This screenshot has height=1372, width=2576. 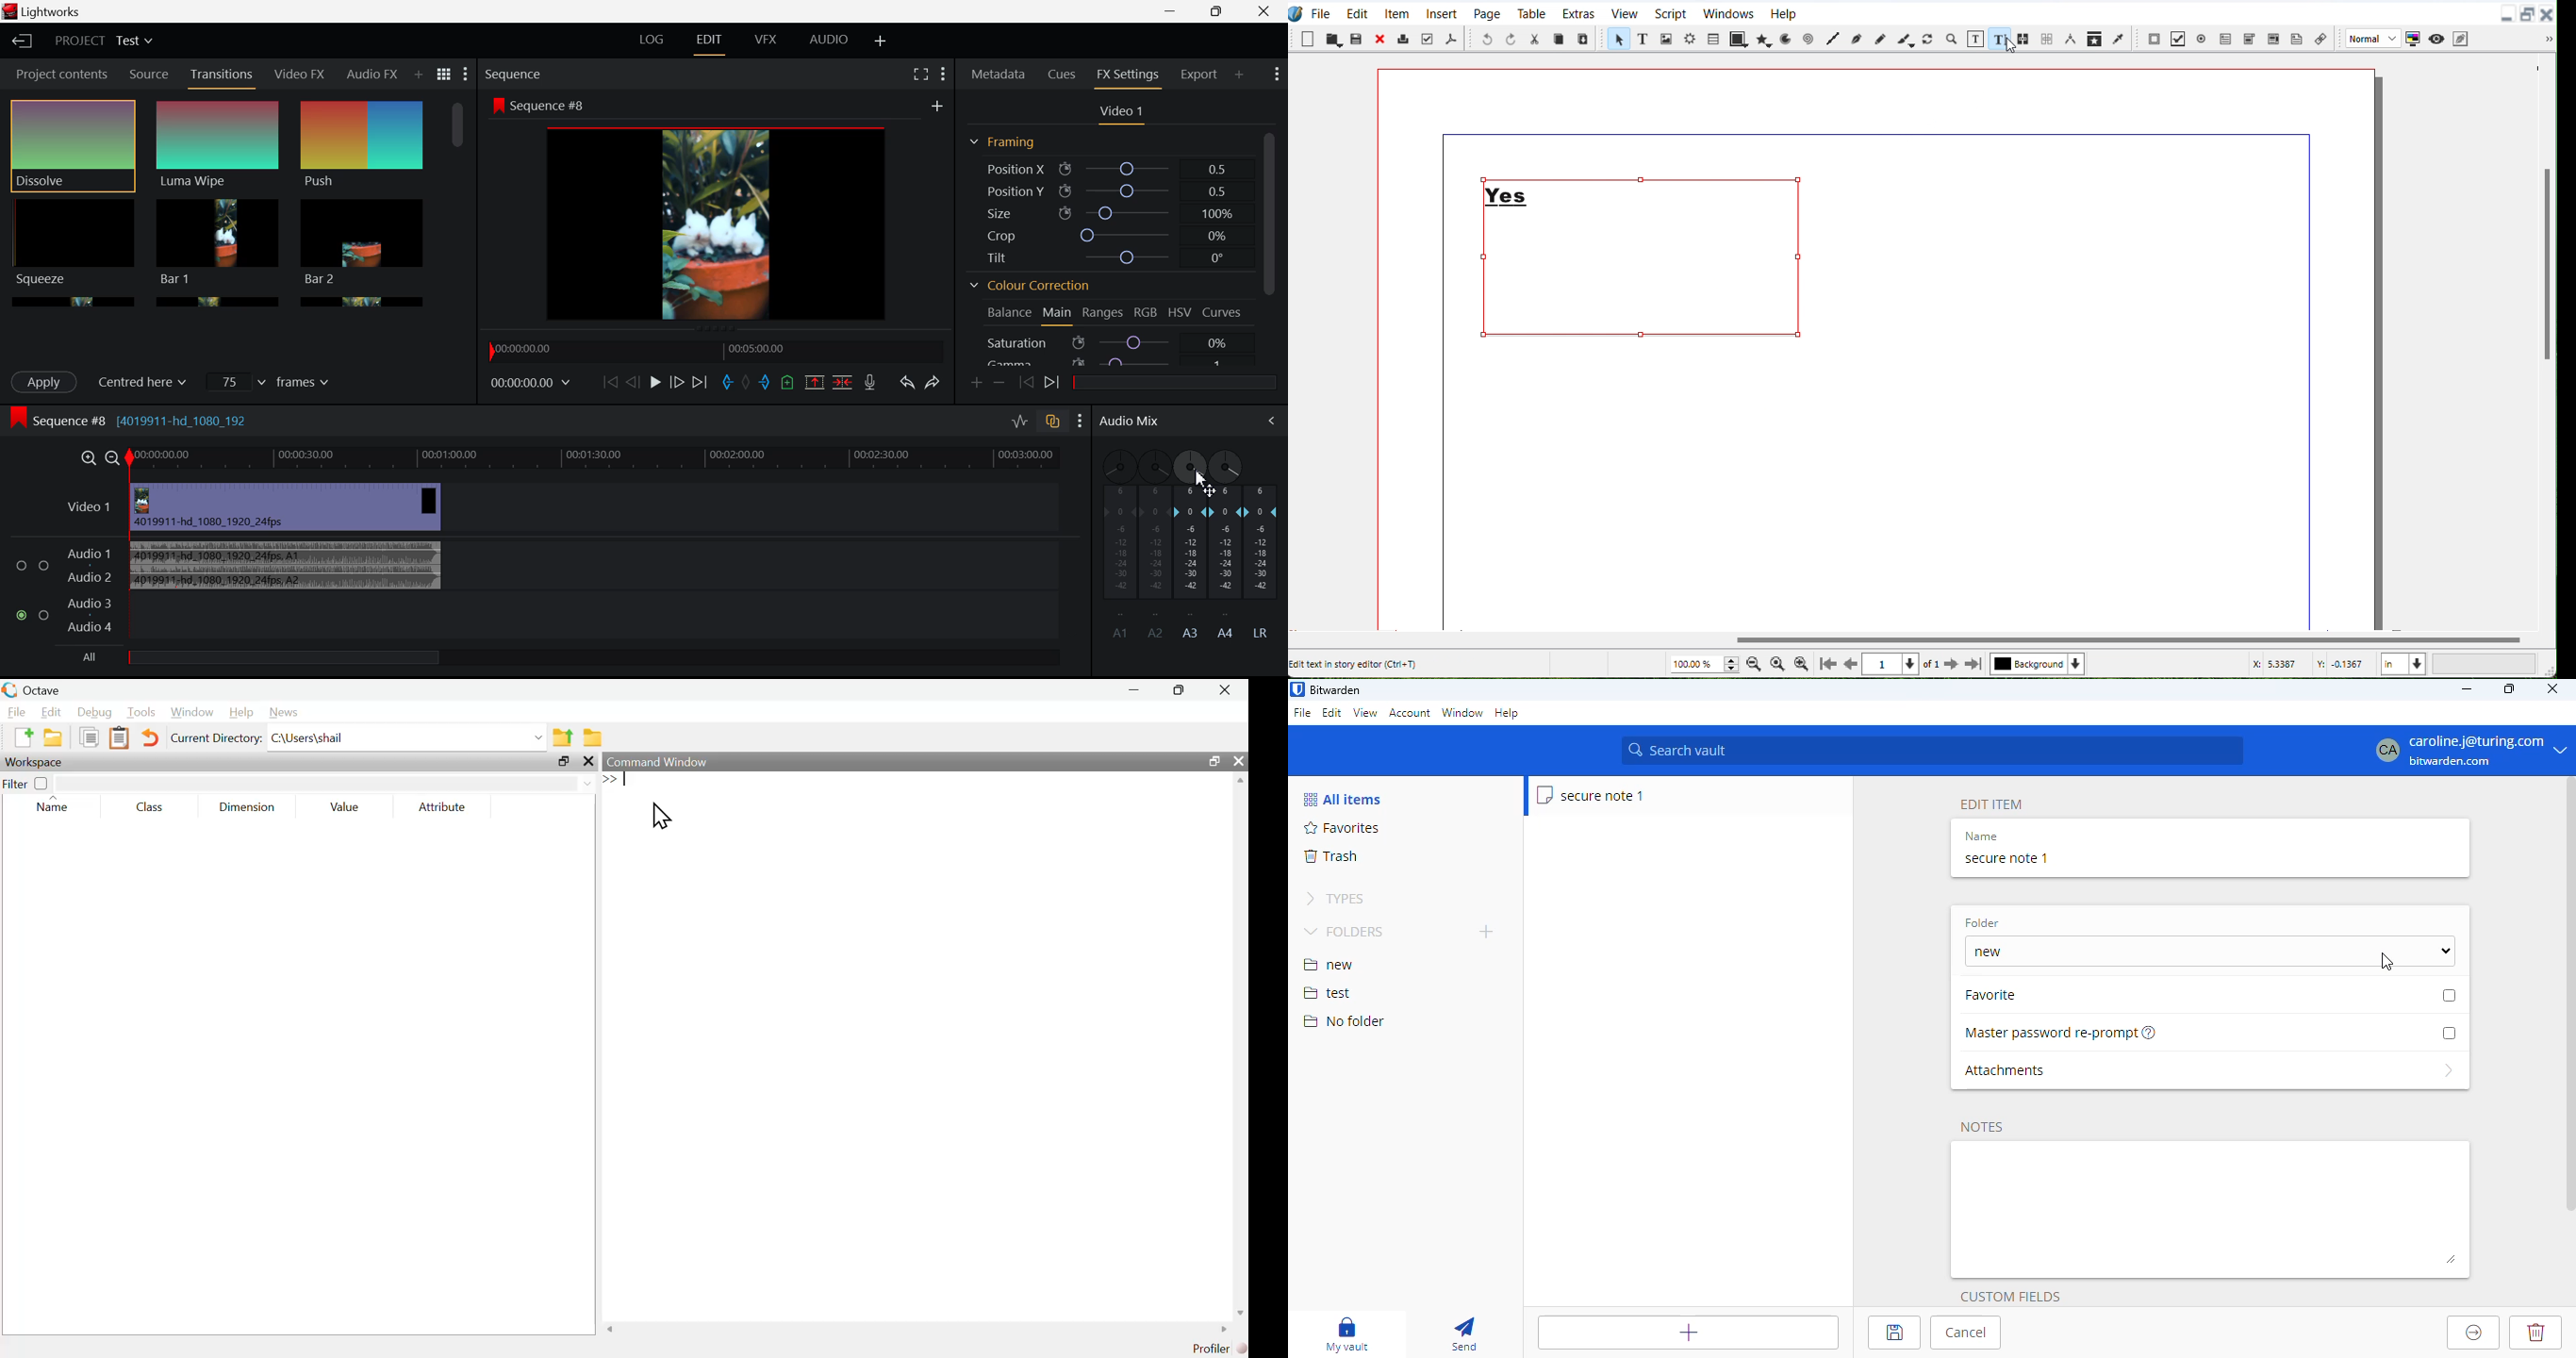 What do you see at coordinates (1128, 423) in the screenshot?
I see `Audio Mix` at bounding box center [1128, 423].